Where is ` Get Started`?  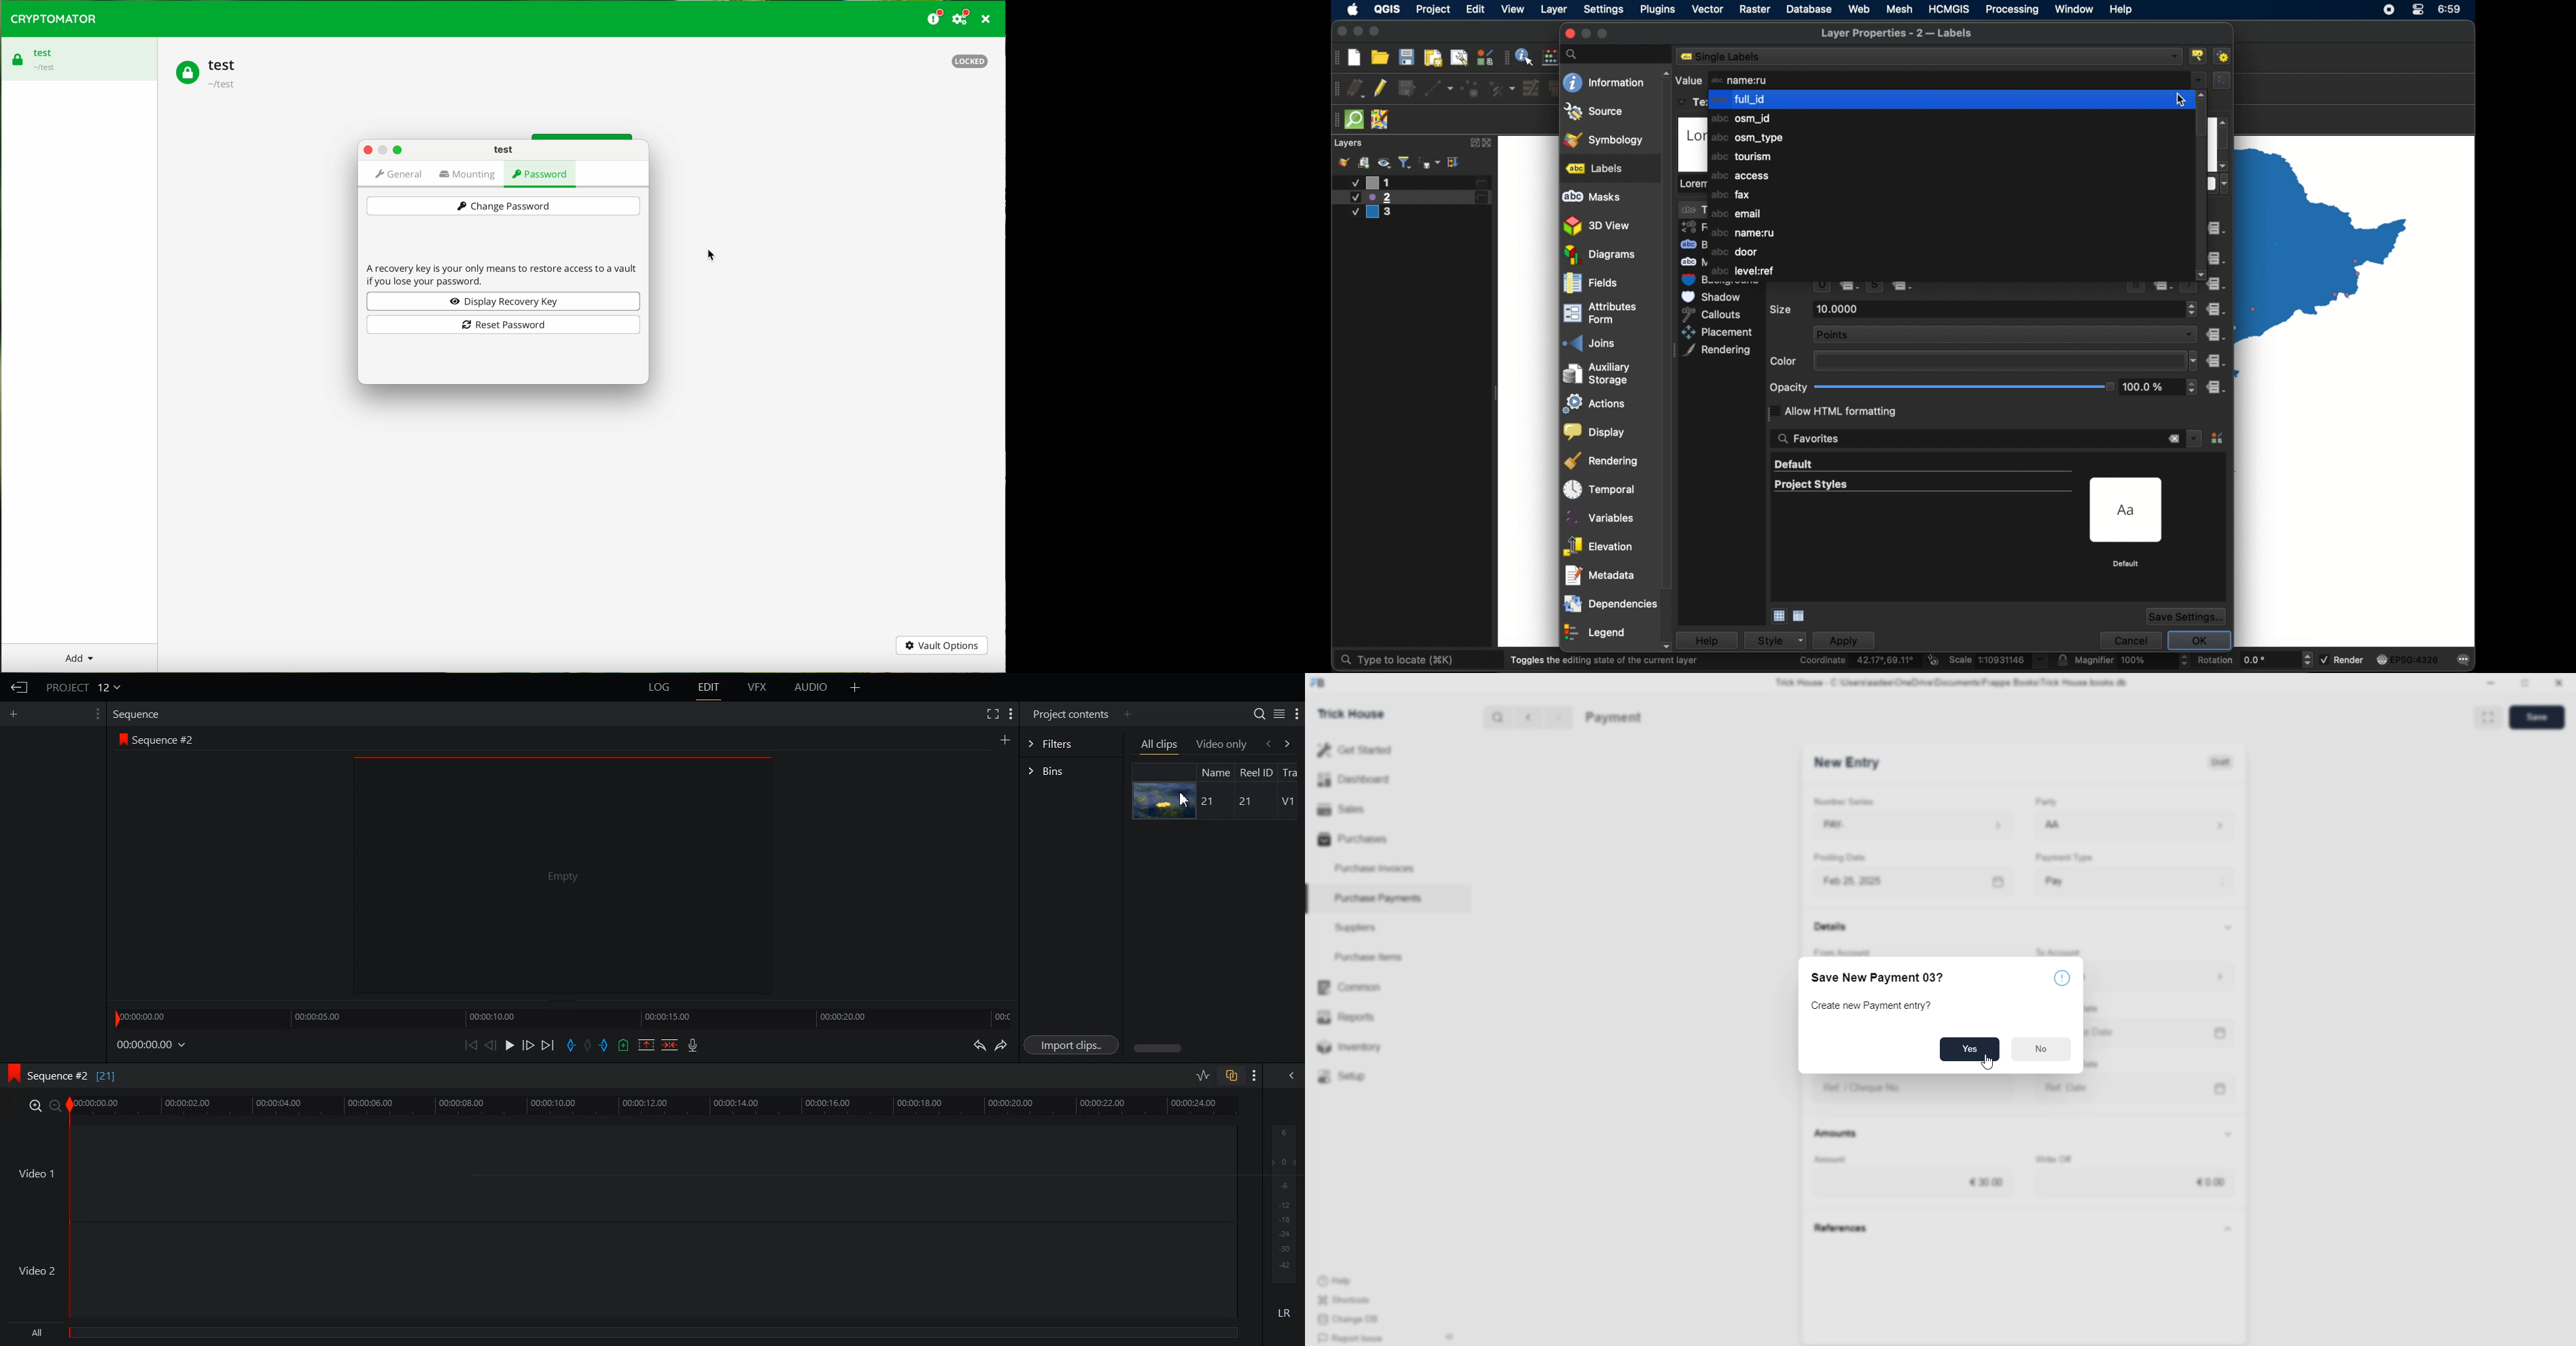  Get Started is located at coordinates (1355, 749).